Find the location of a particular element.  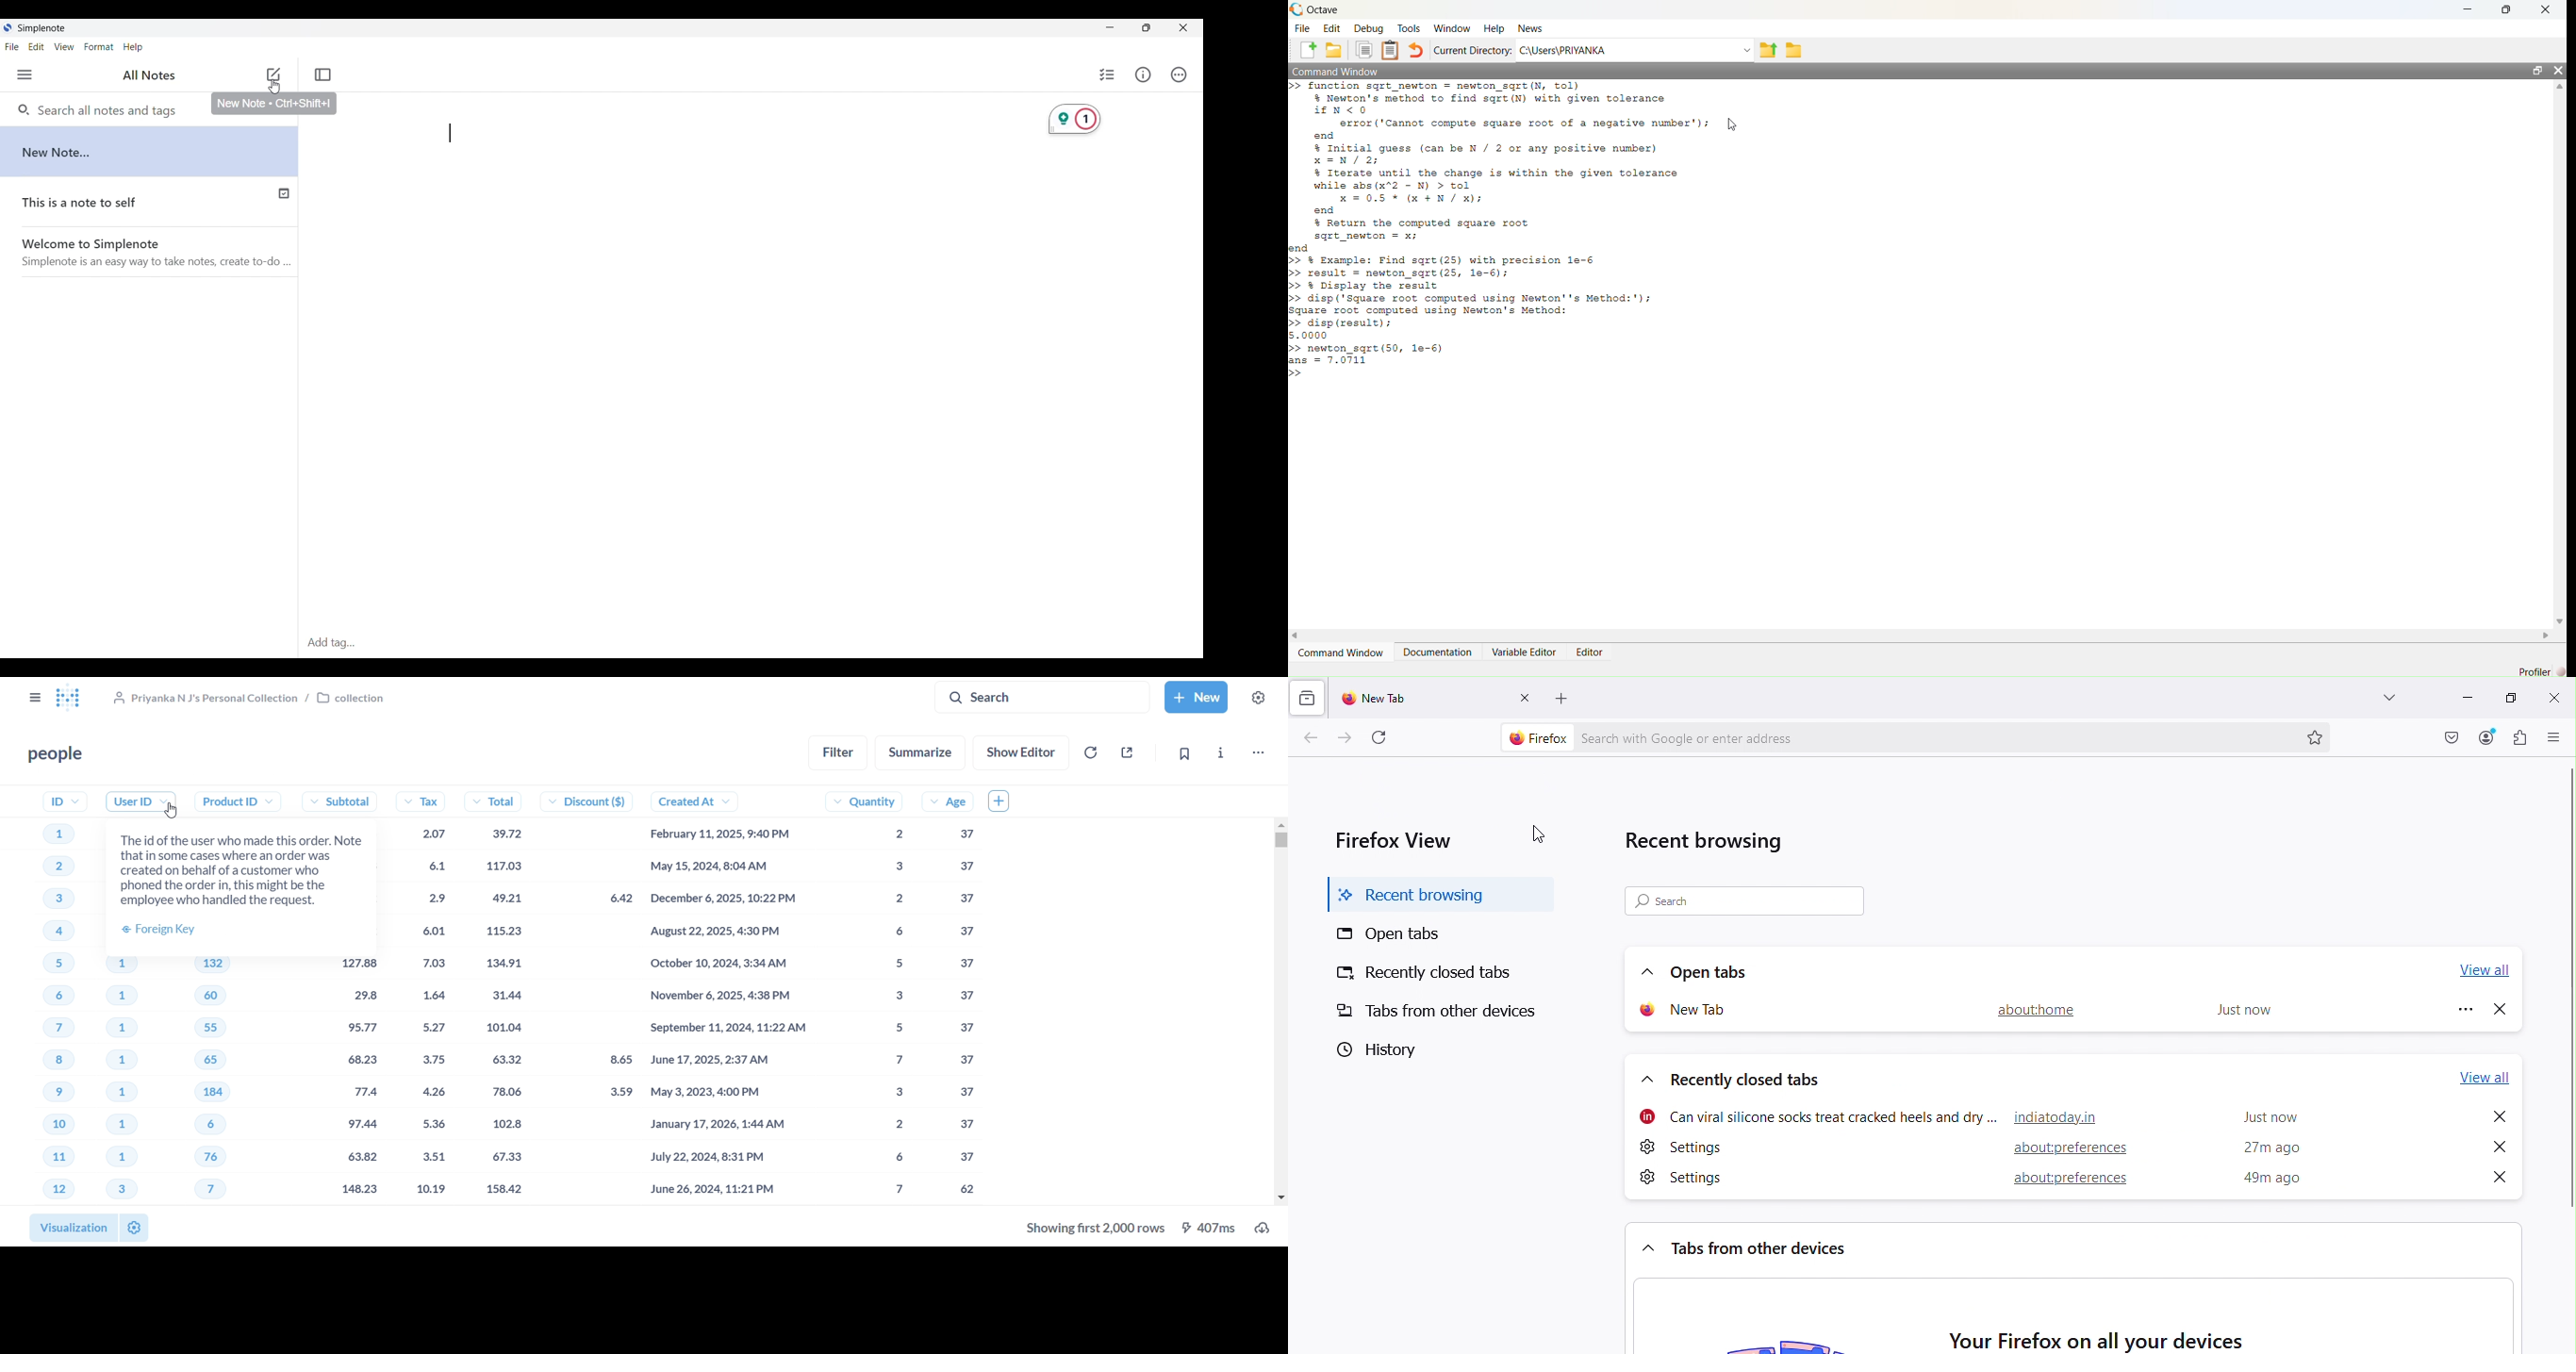

hyperlink is located at coordinates (2067, 1147).